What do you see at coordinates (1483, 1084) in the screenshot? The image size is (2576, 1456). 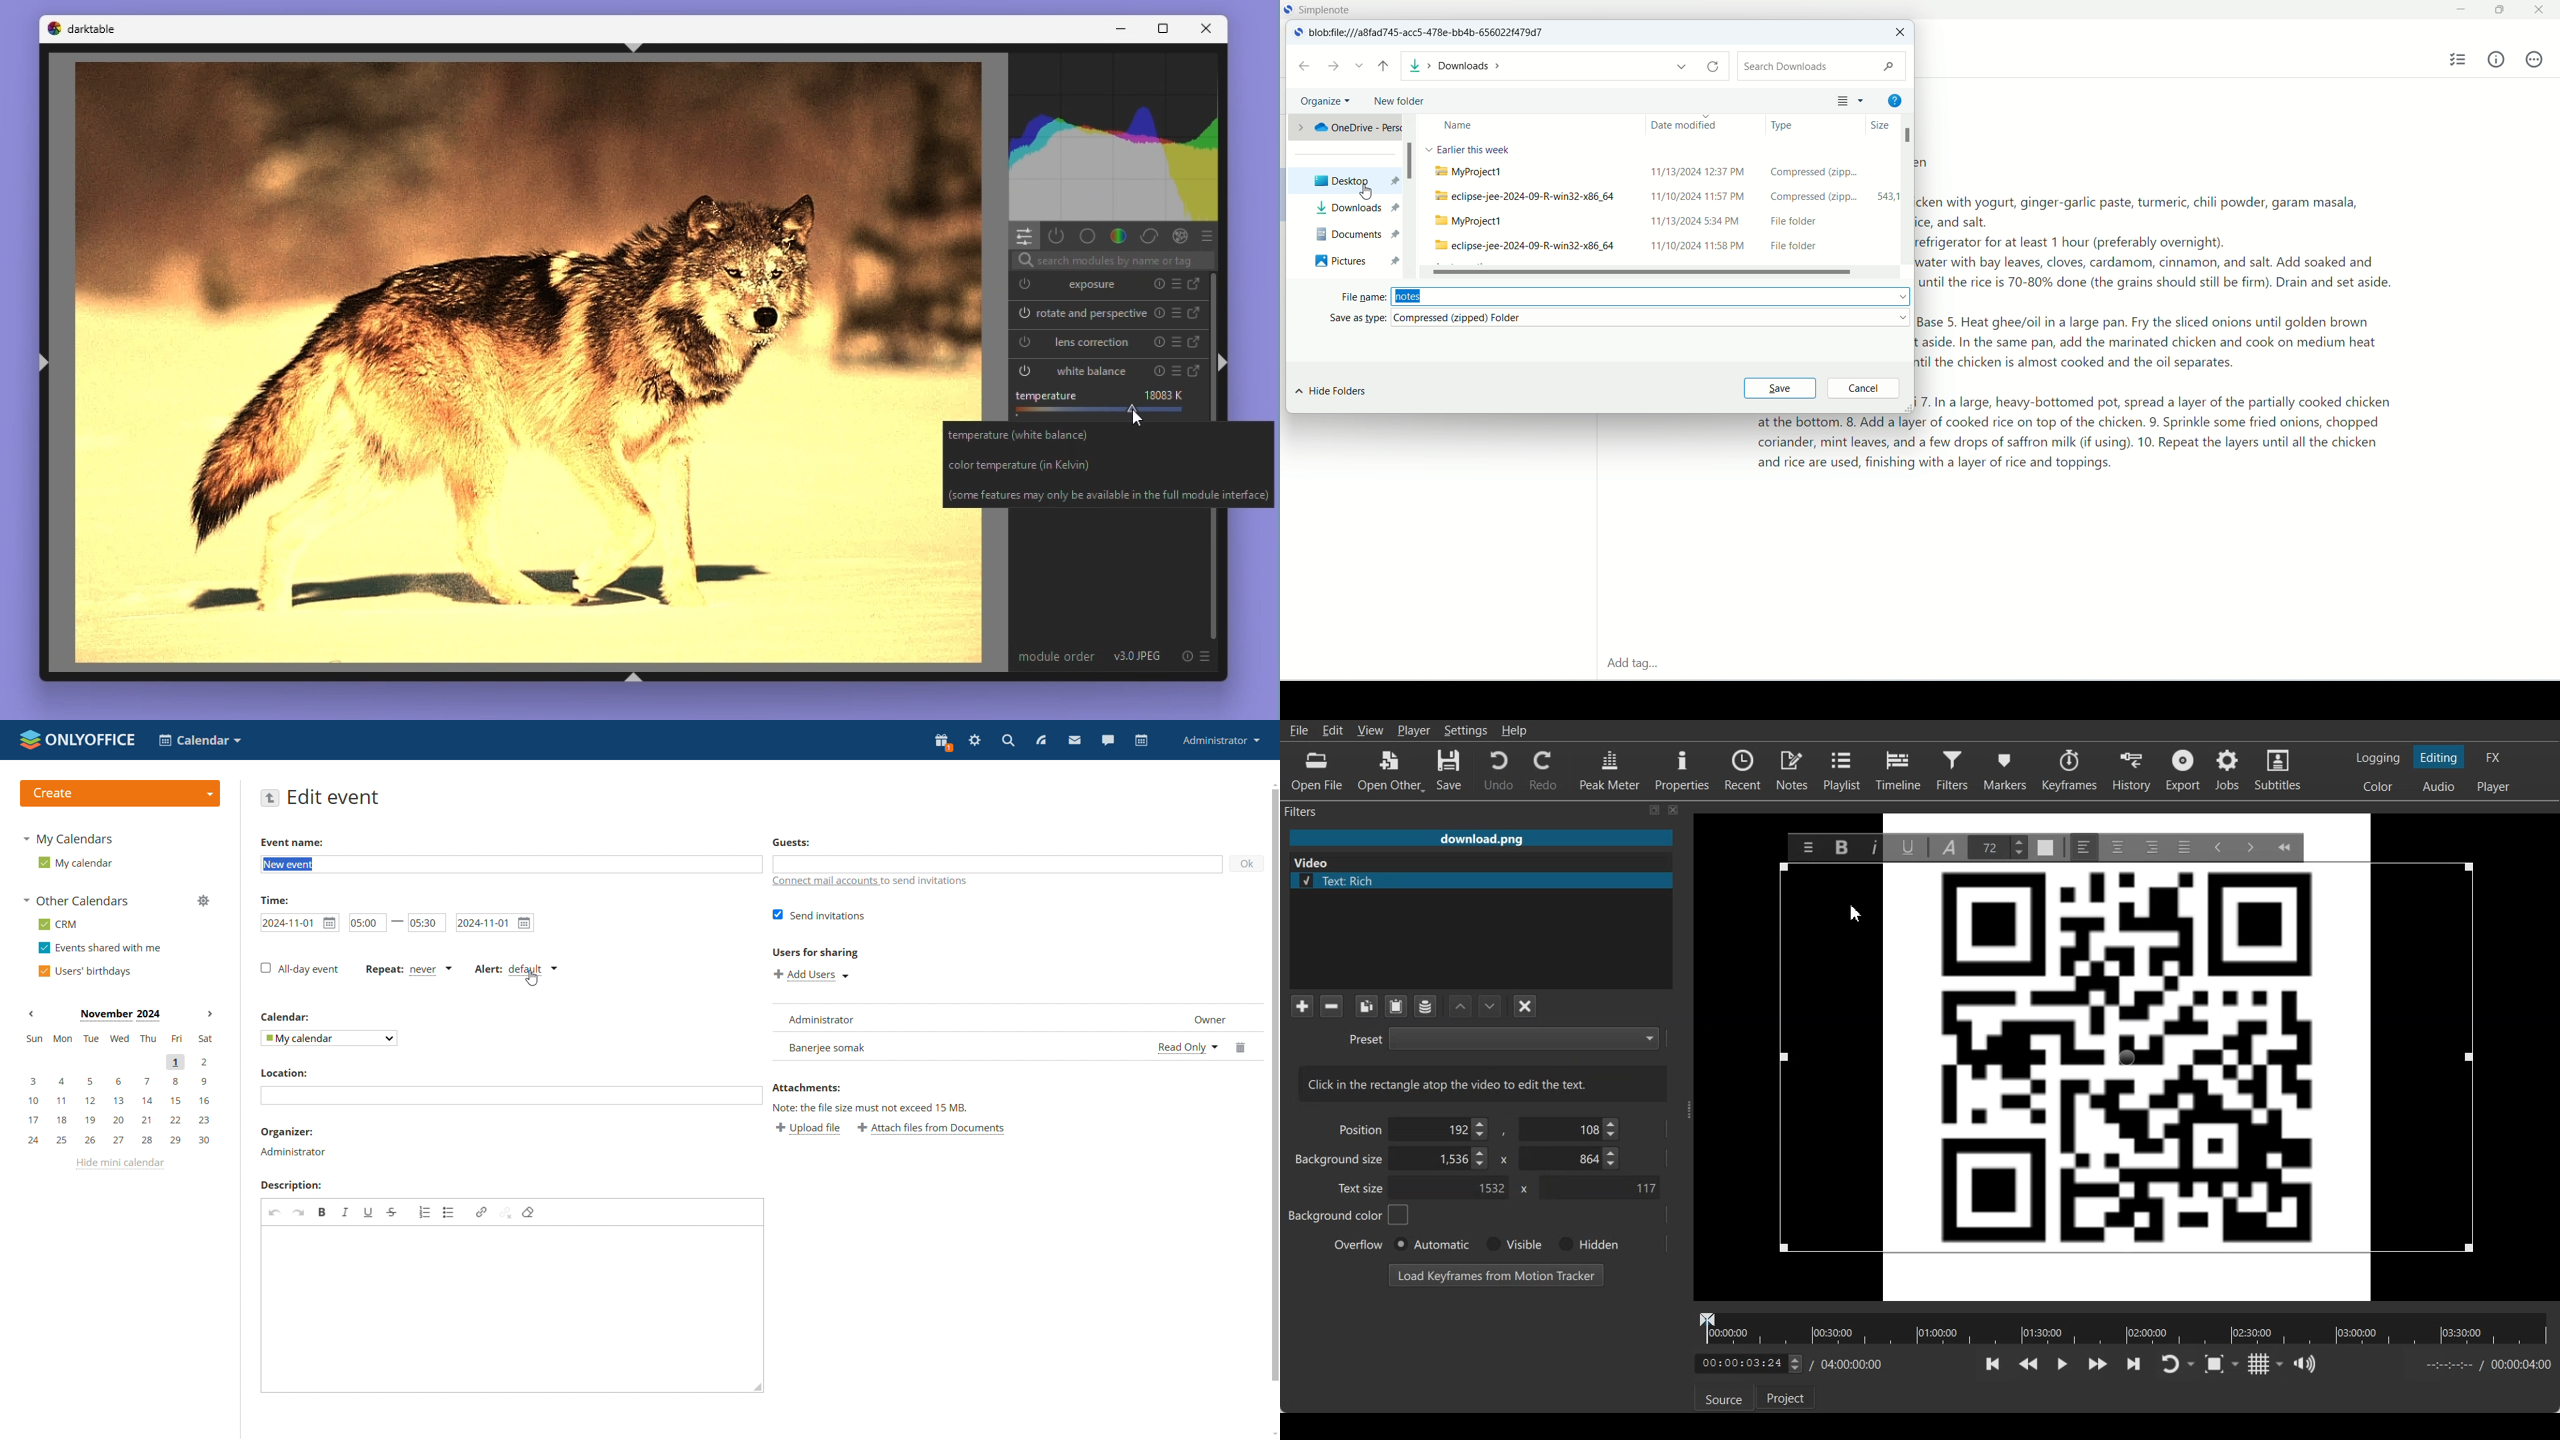 I see `Text` at bounding box center [1483, 1084].